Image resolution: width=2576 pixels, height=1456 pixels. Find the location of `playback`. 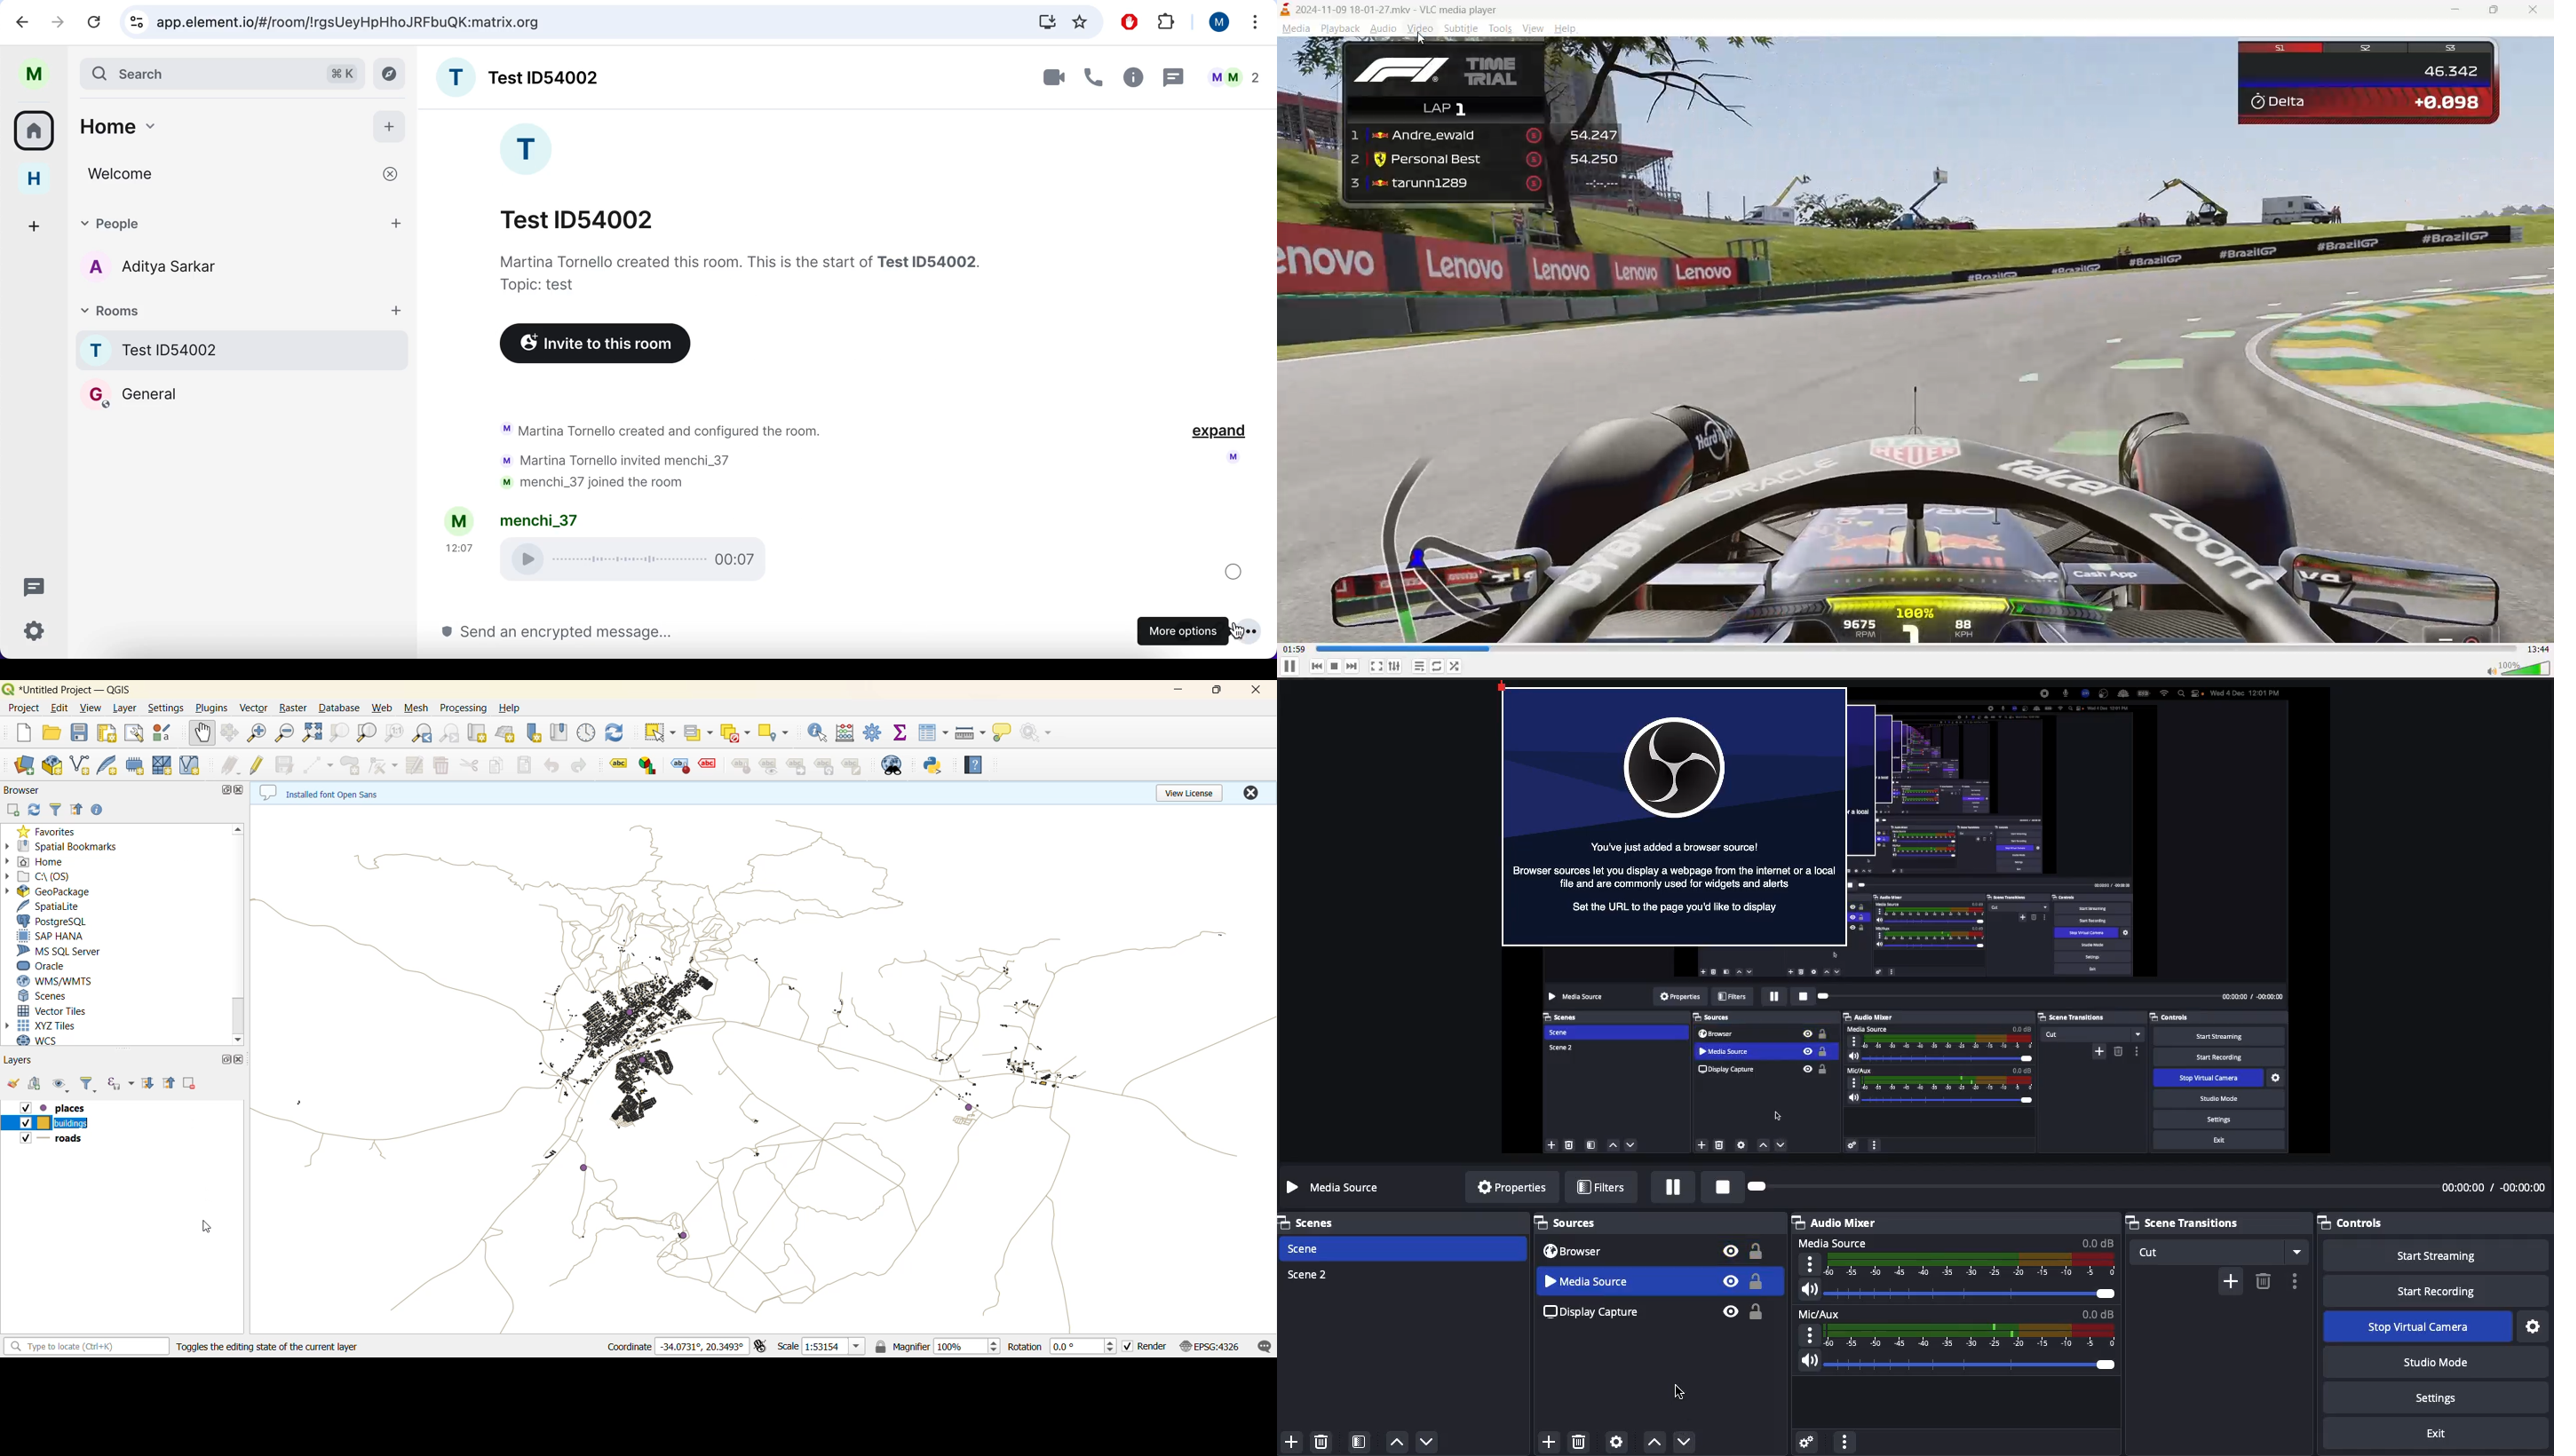

playback is located at coordinates (1344, 28).